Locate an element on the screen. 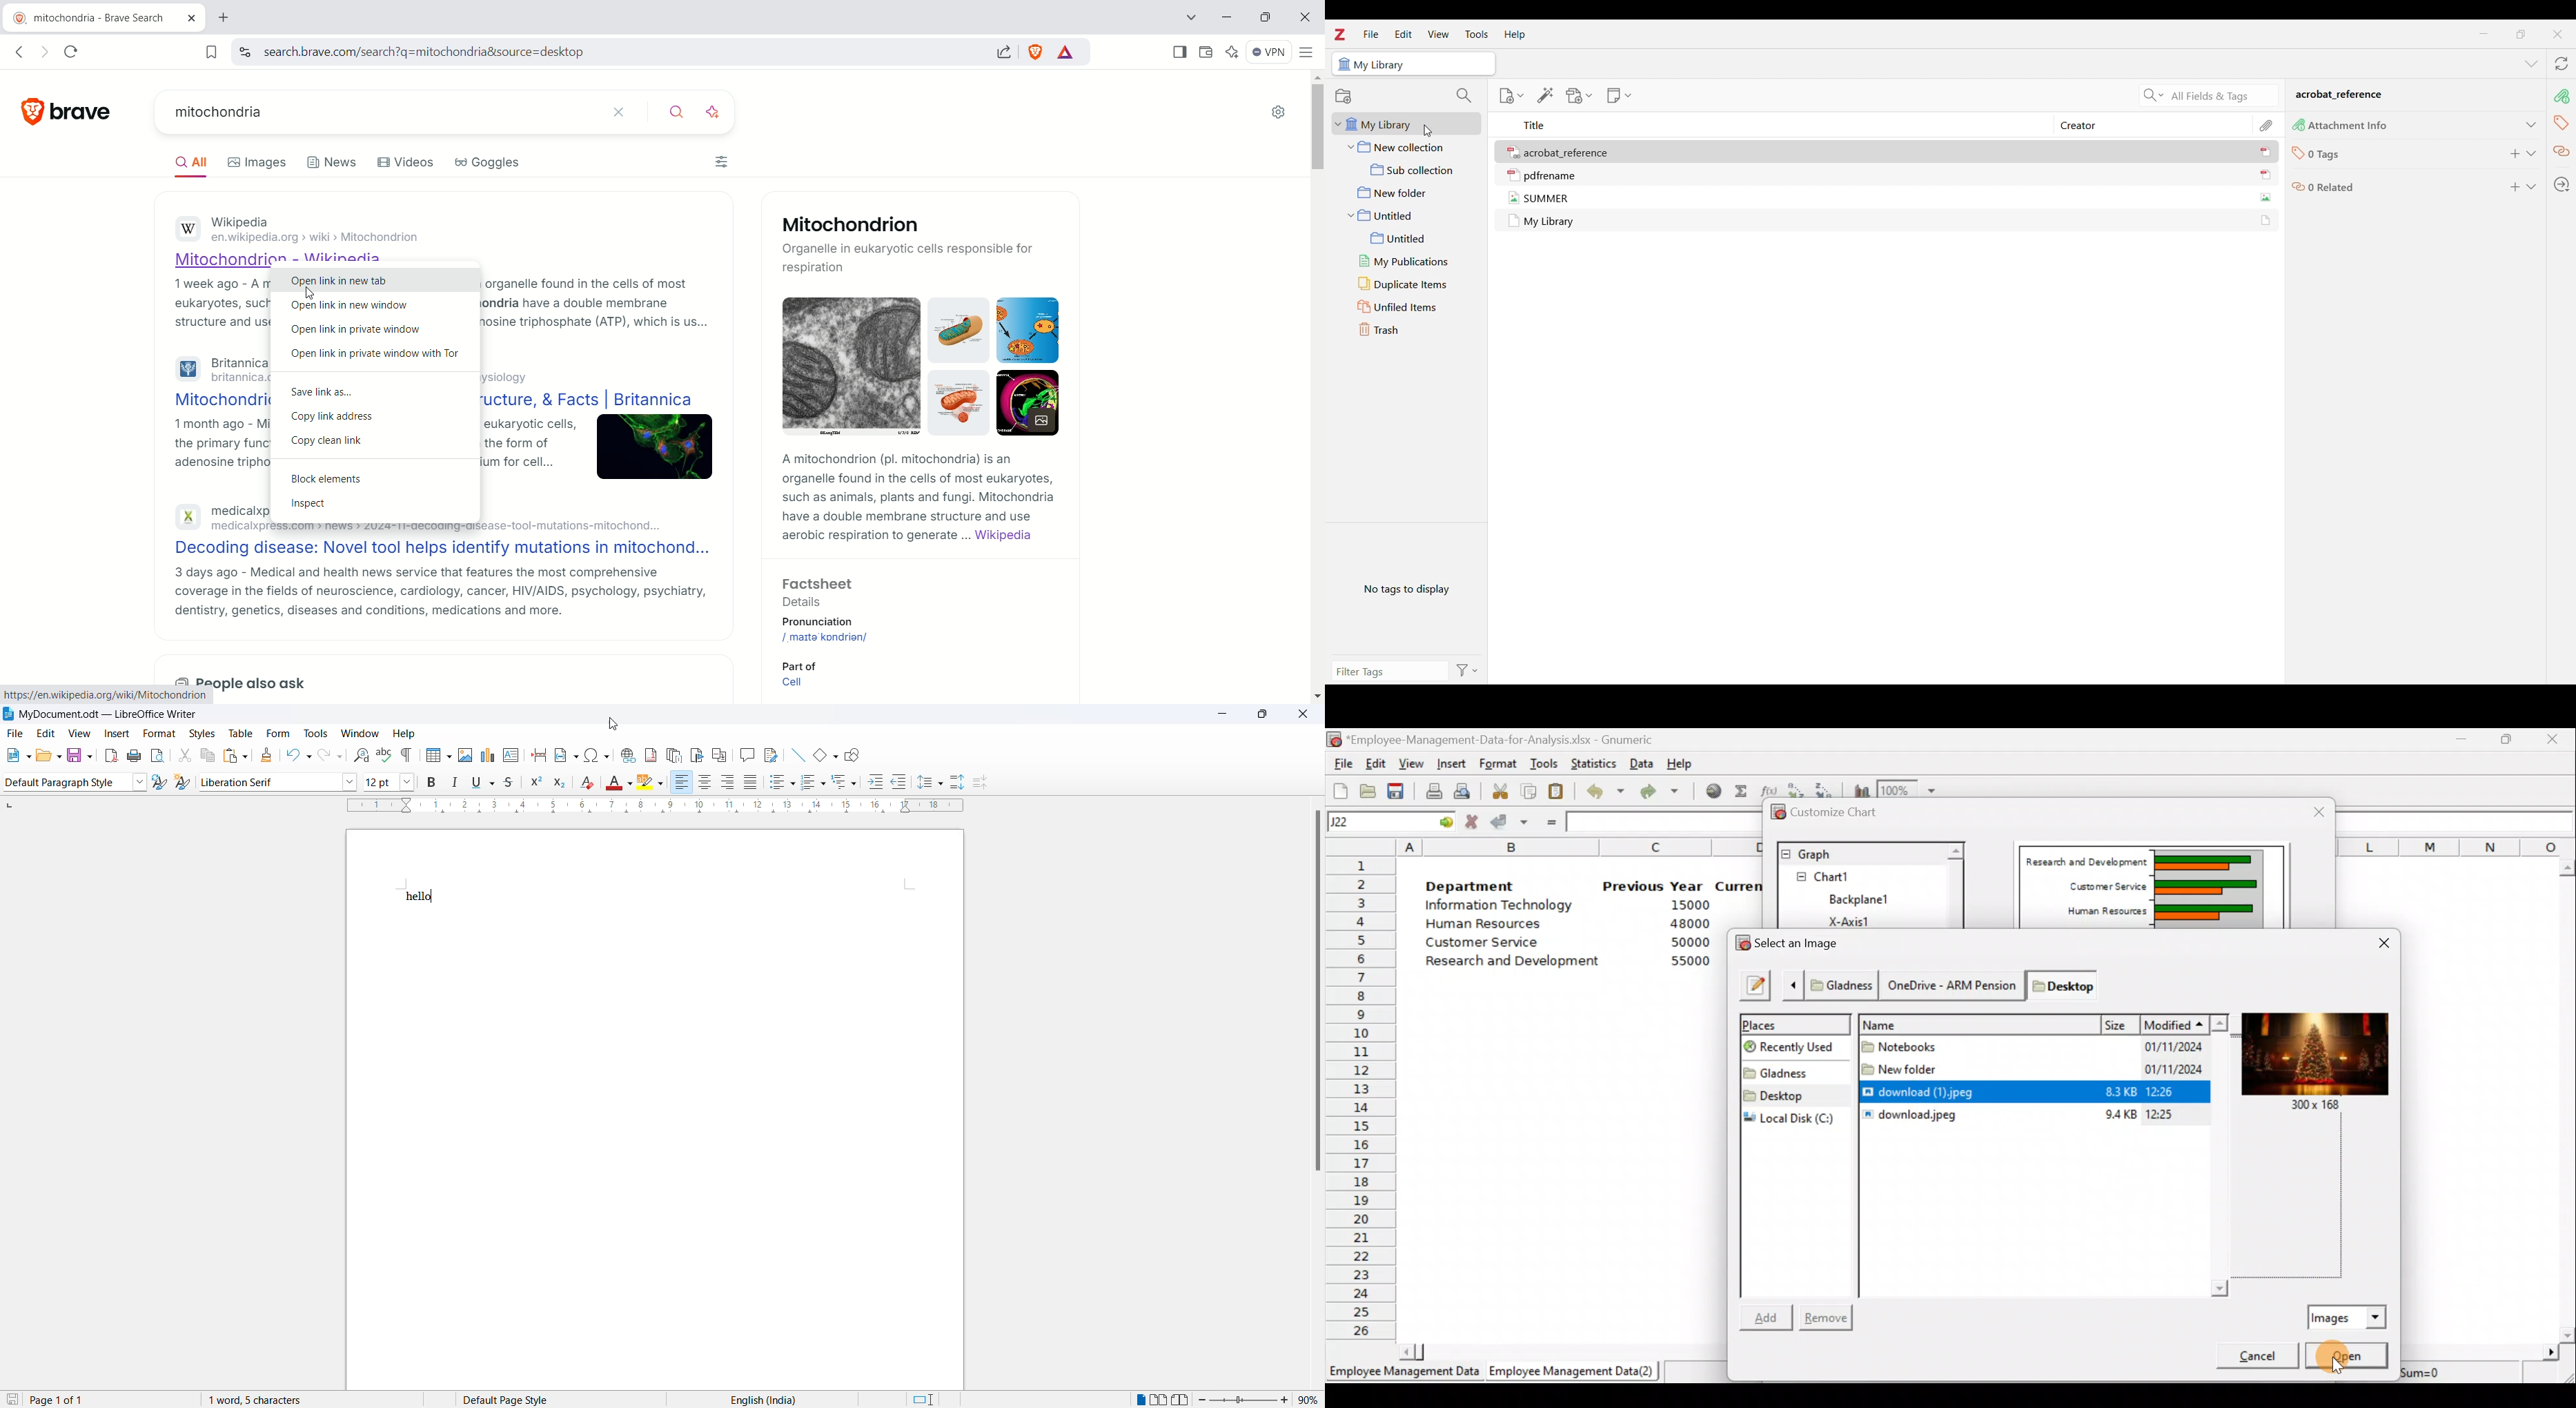  Software logo is located at coordinates (1340, 35).